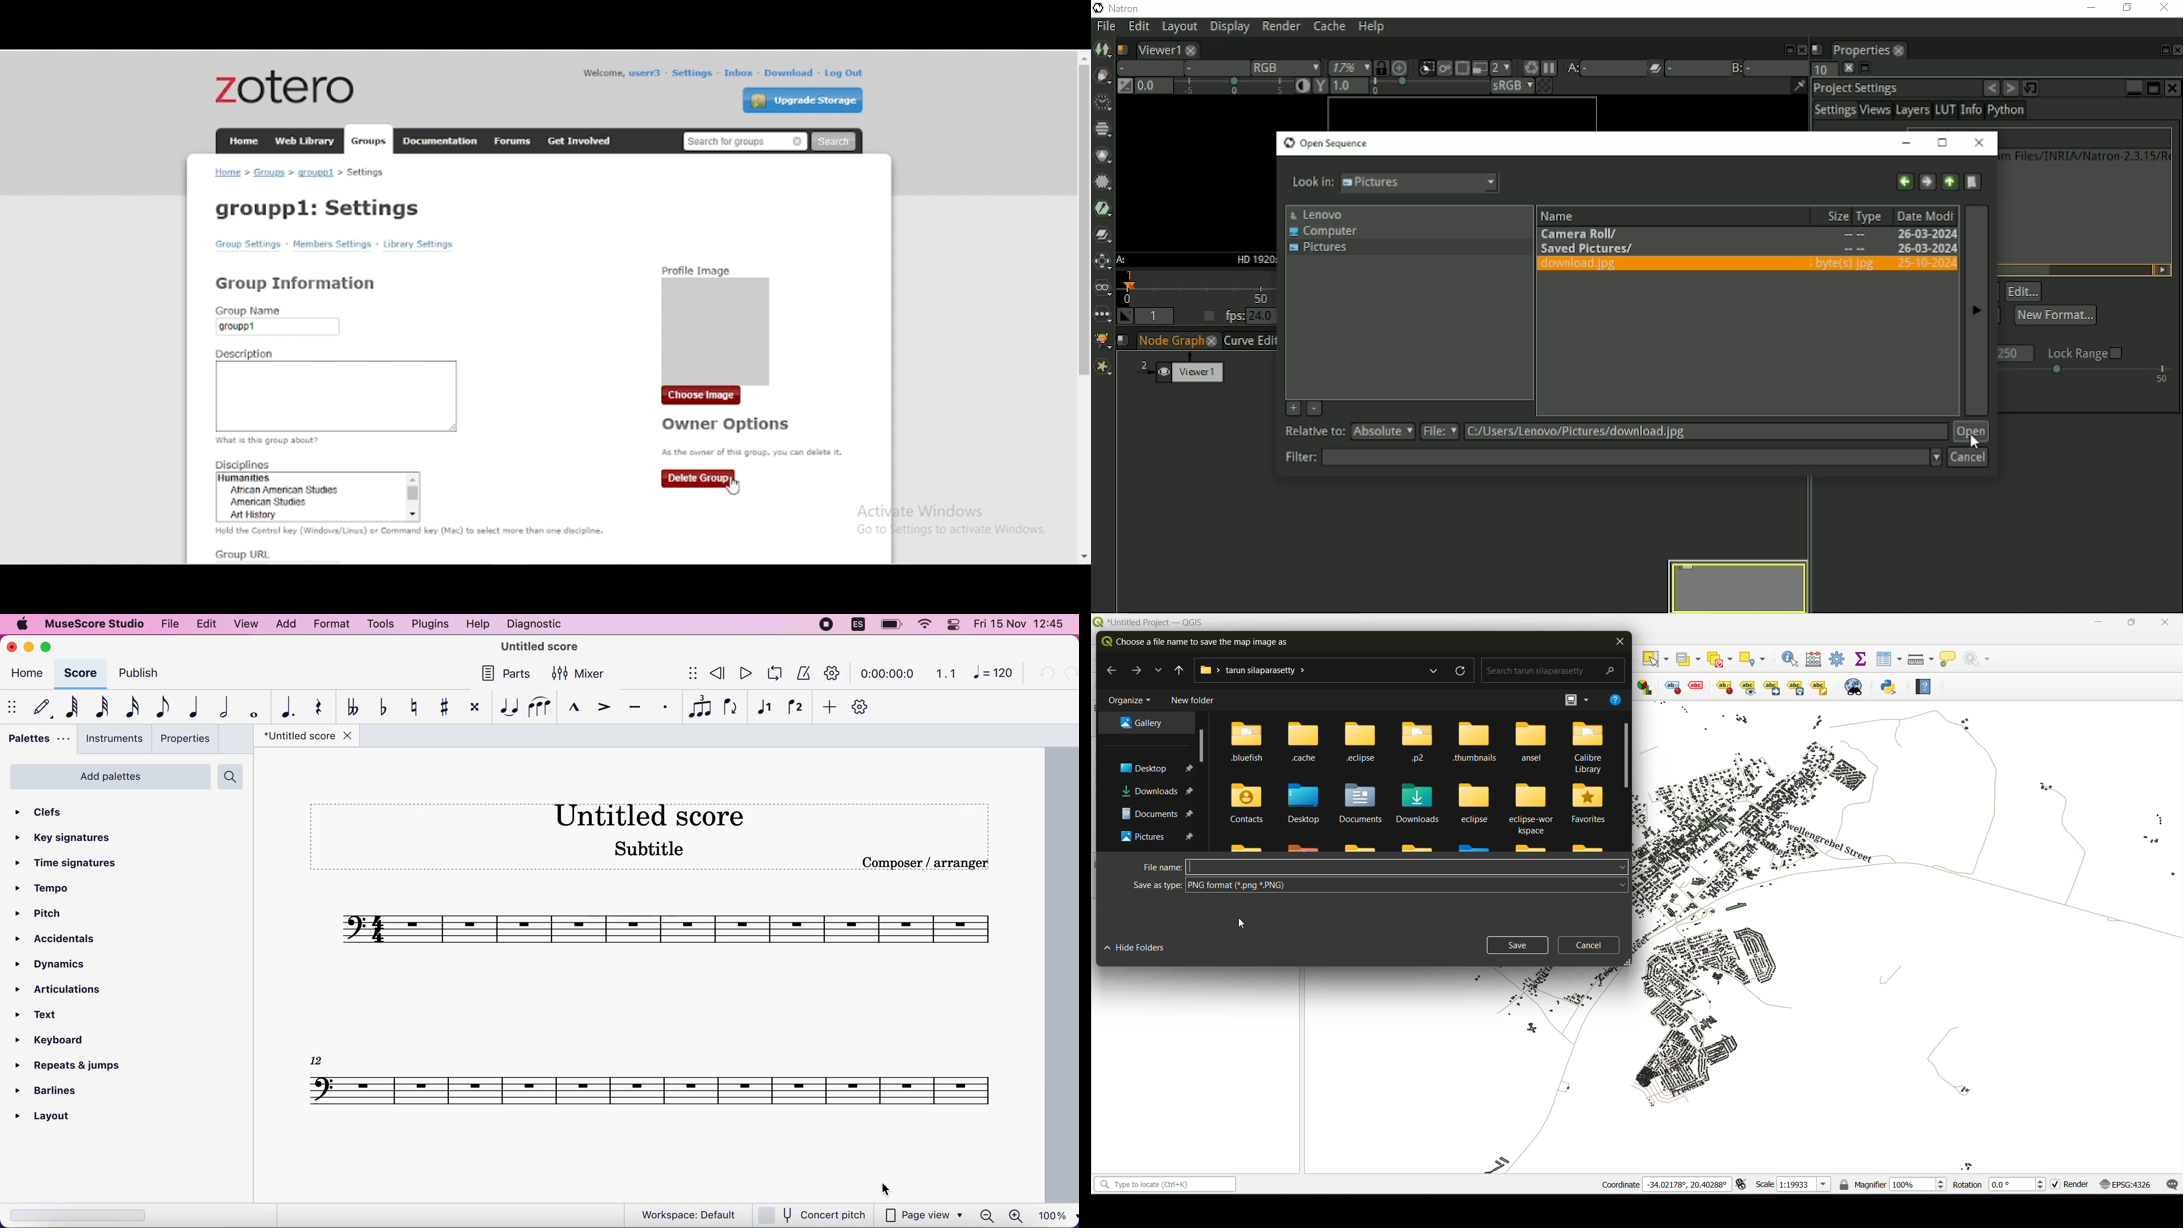 The width and height of the screenshot is (2184, 1232). What do you see at coordinates (1626, 757) in the screenshot?
I see `vertical scroll bar` at bounding box center [1626, 757].